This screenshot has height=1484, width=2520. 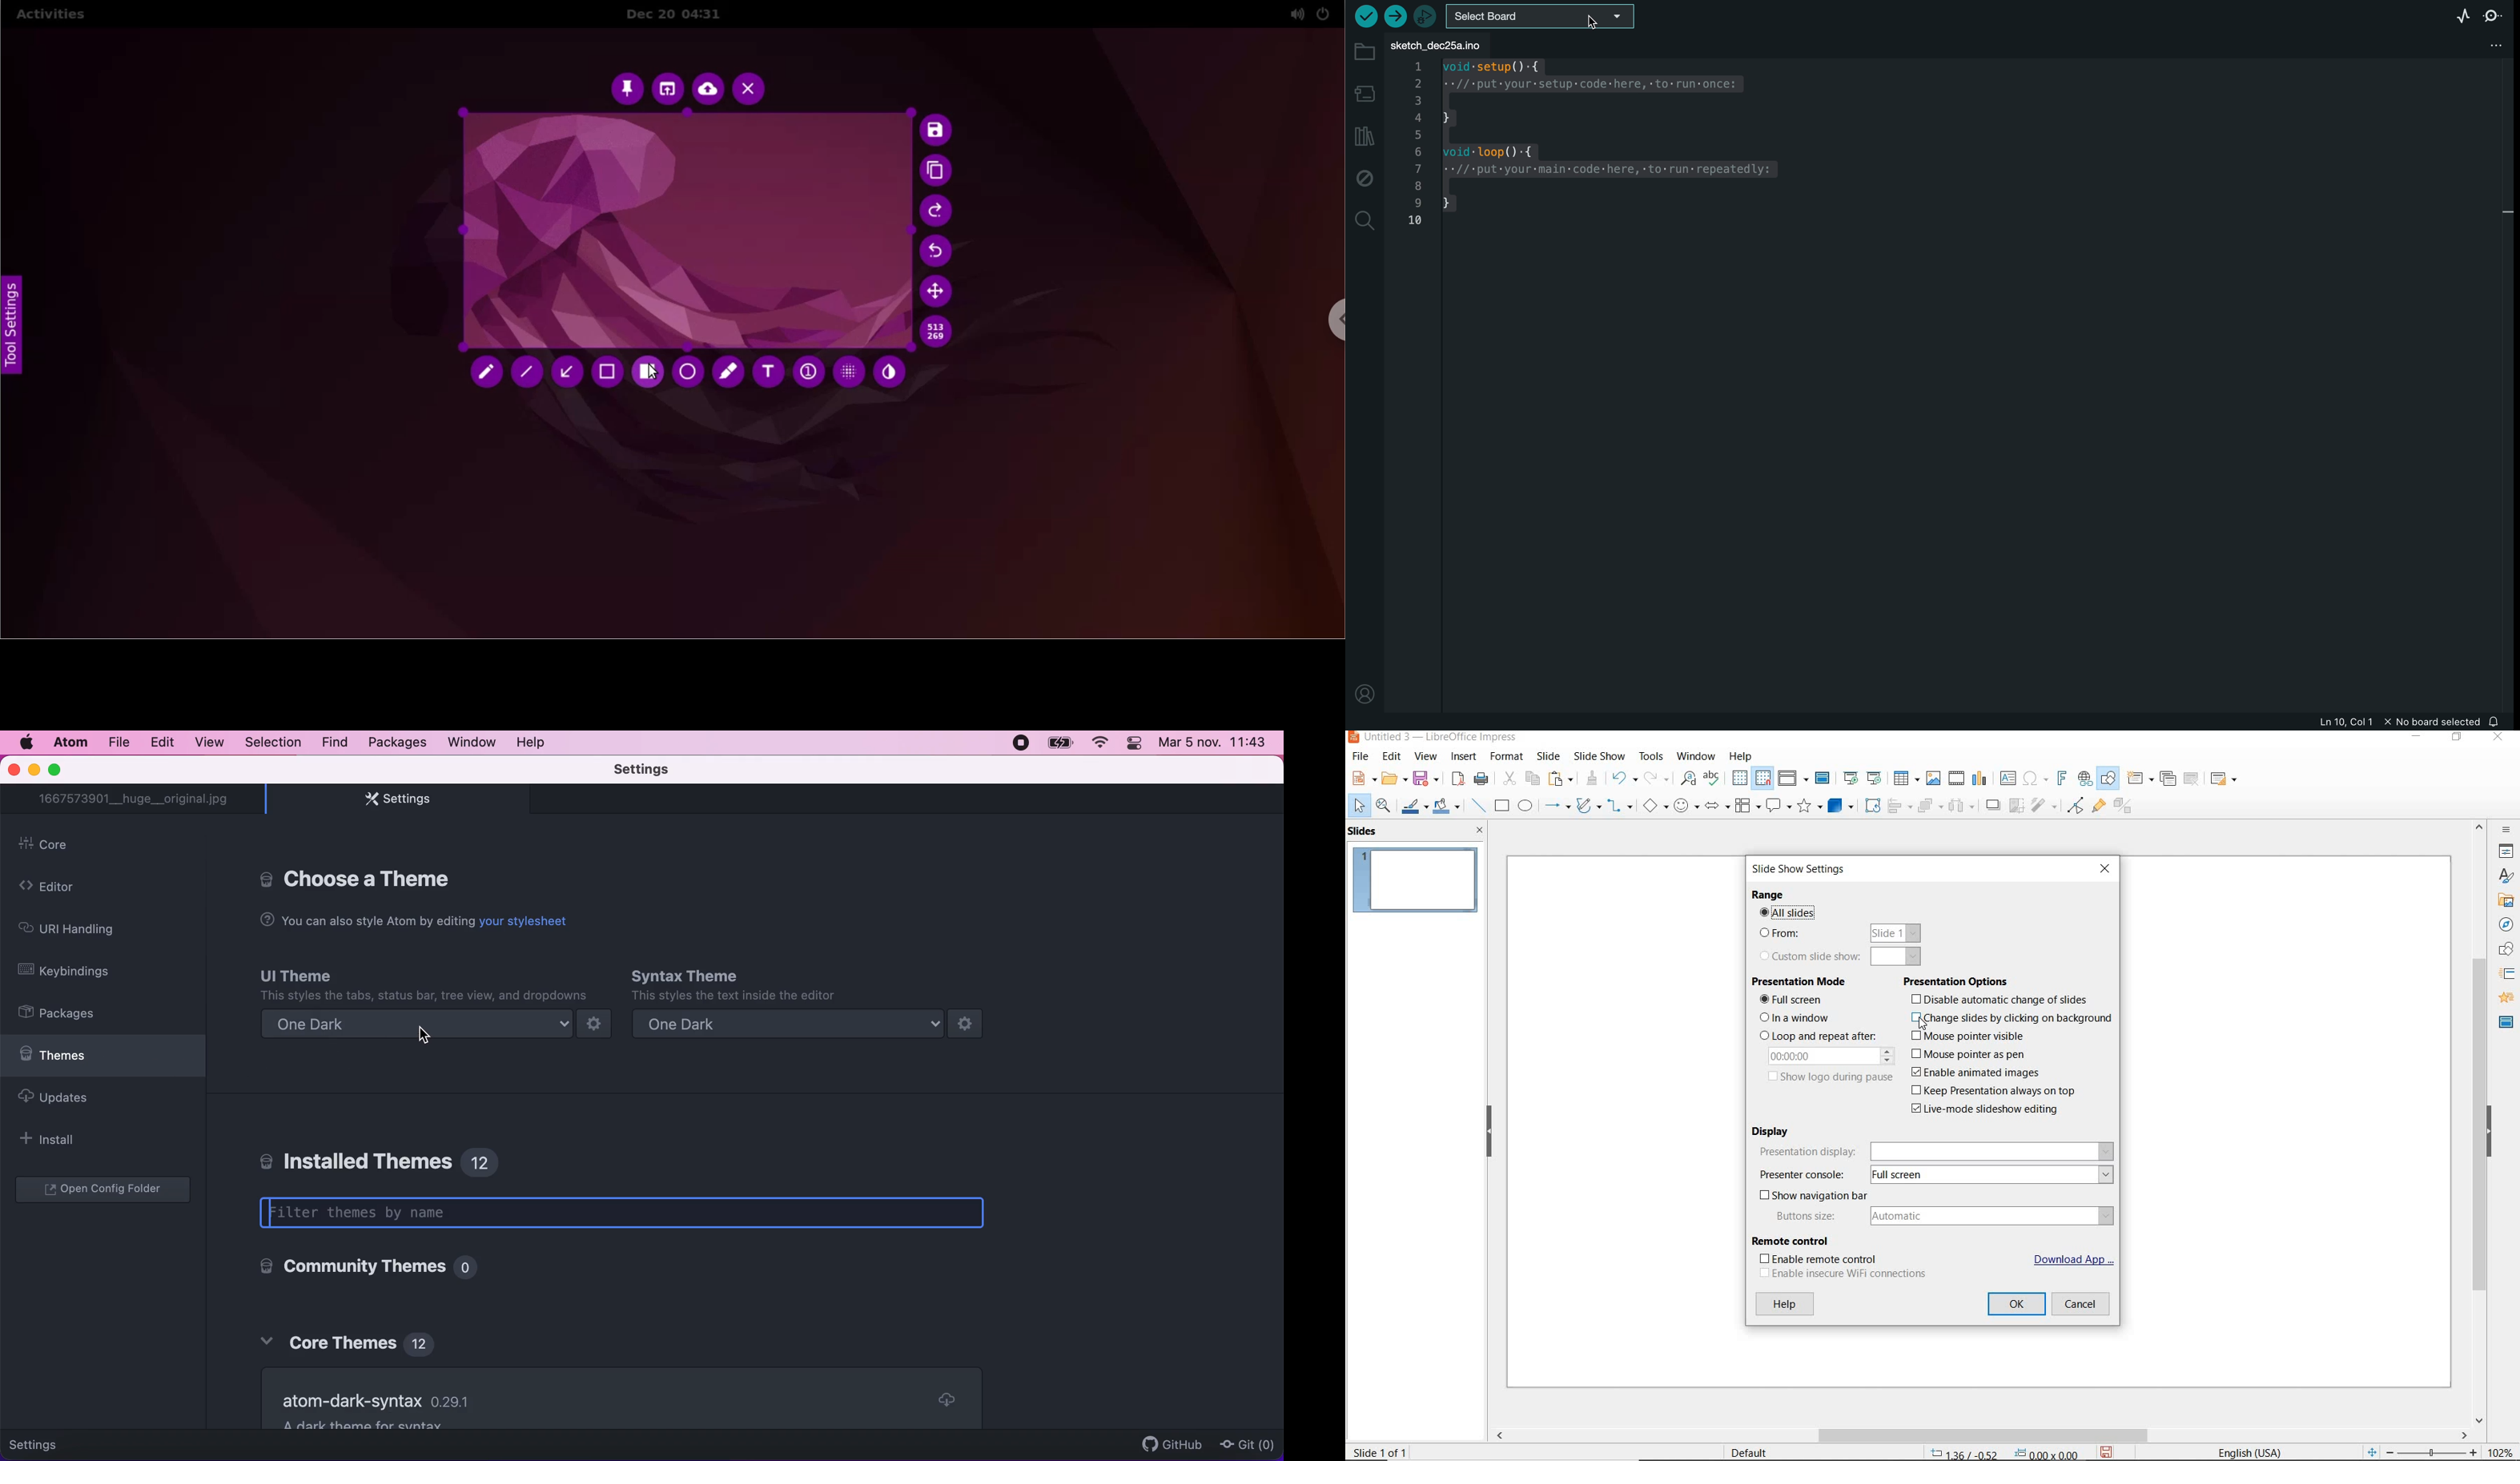 What do you see at coordinates (1560, 779) in the screenshot?
I see `PASTE` at bounding box center [1560, 779].